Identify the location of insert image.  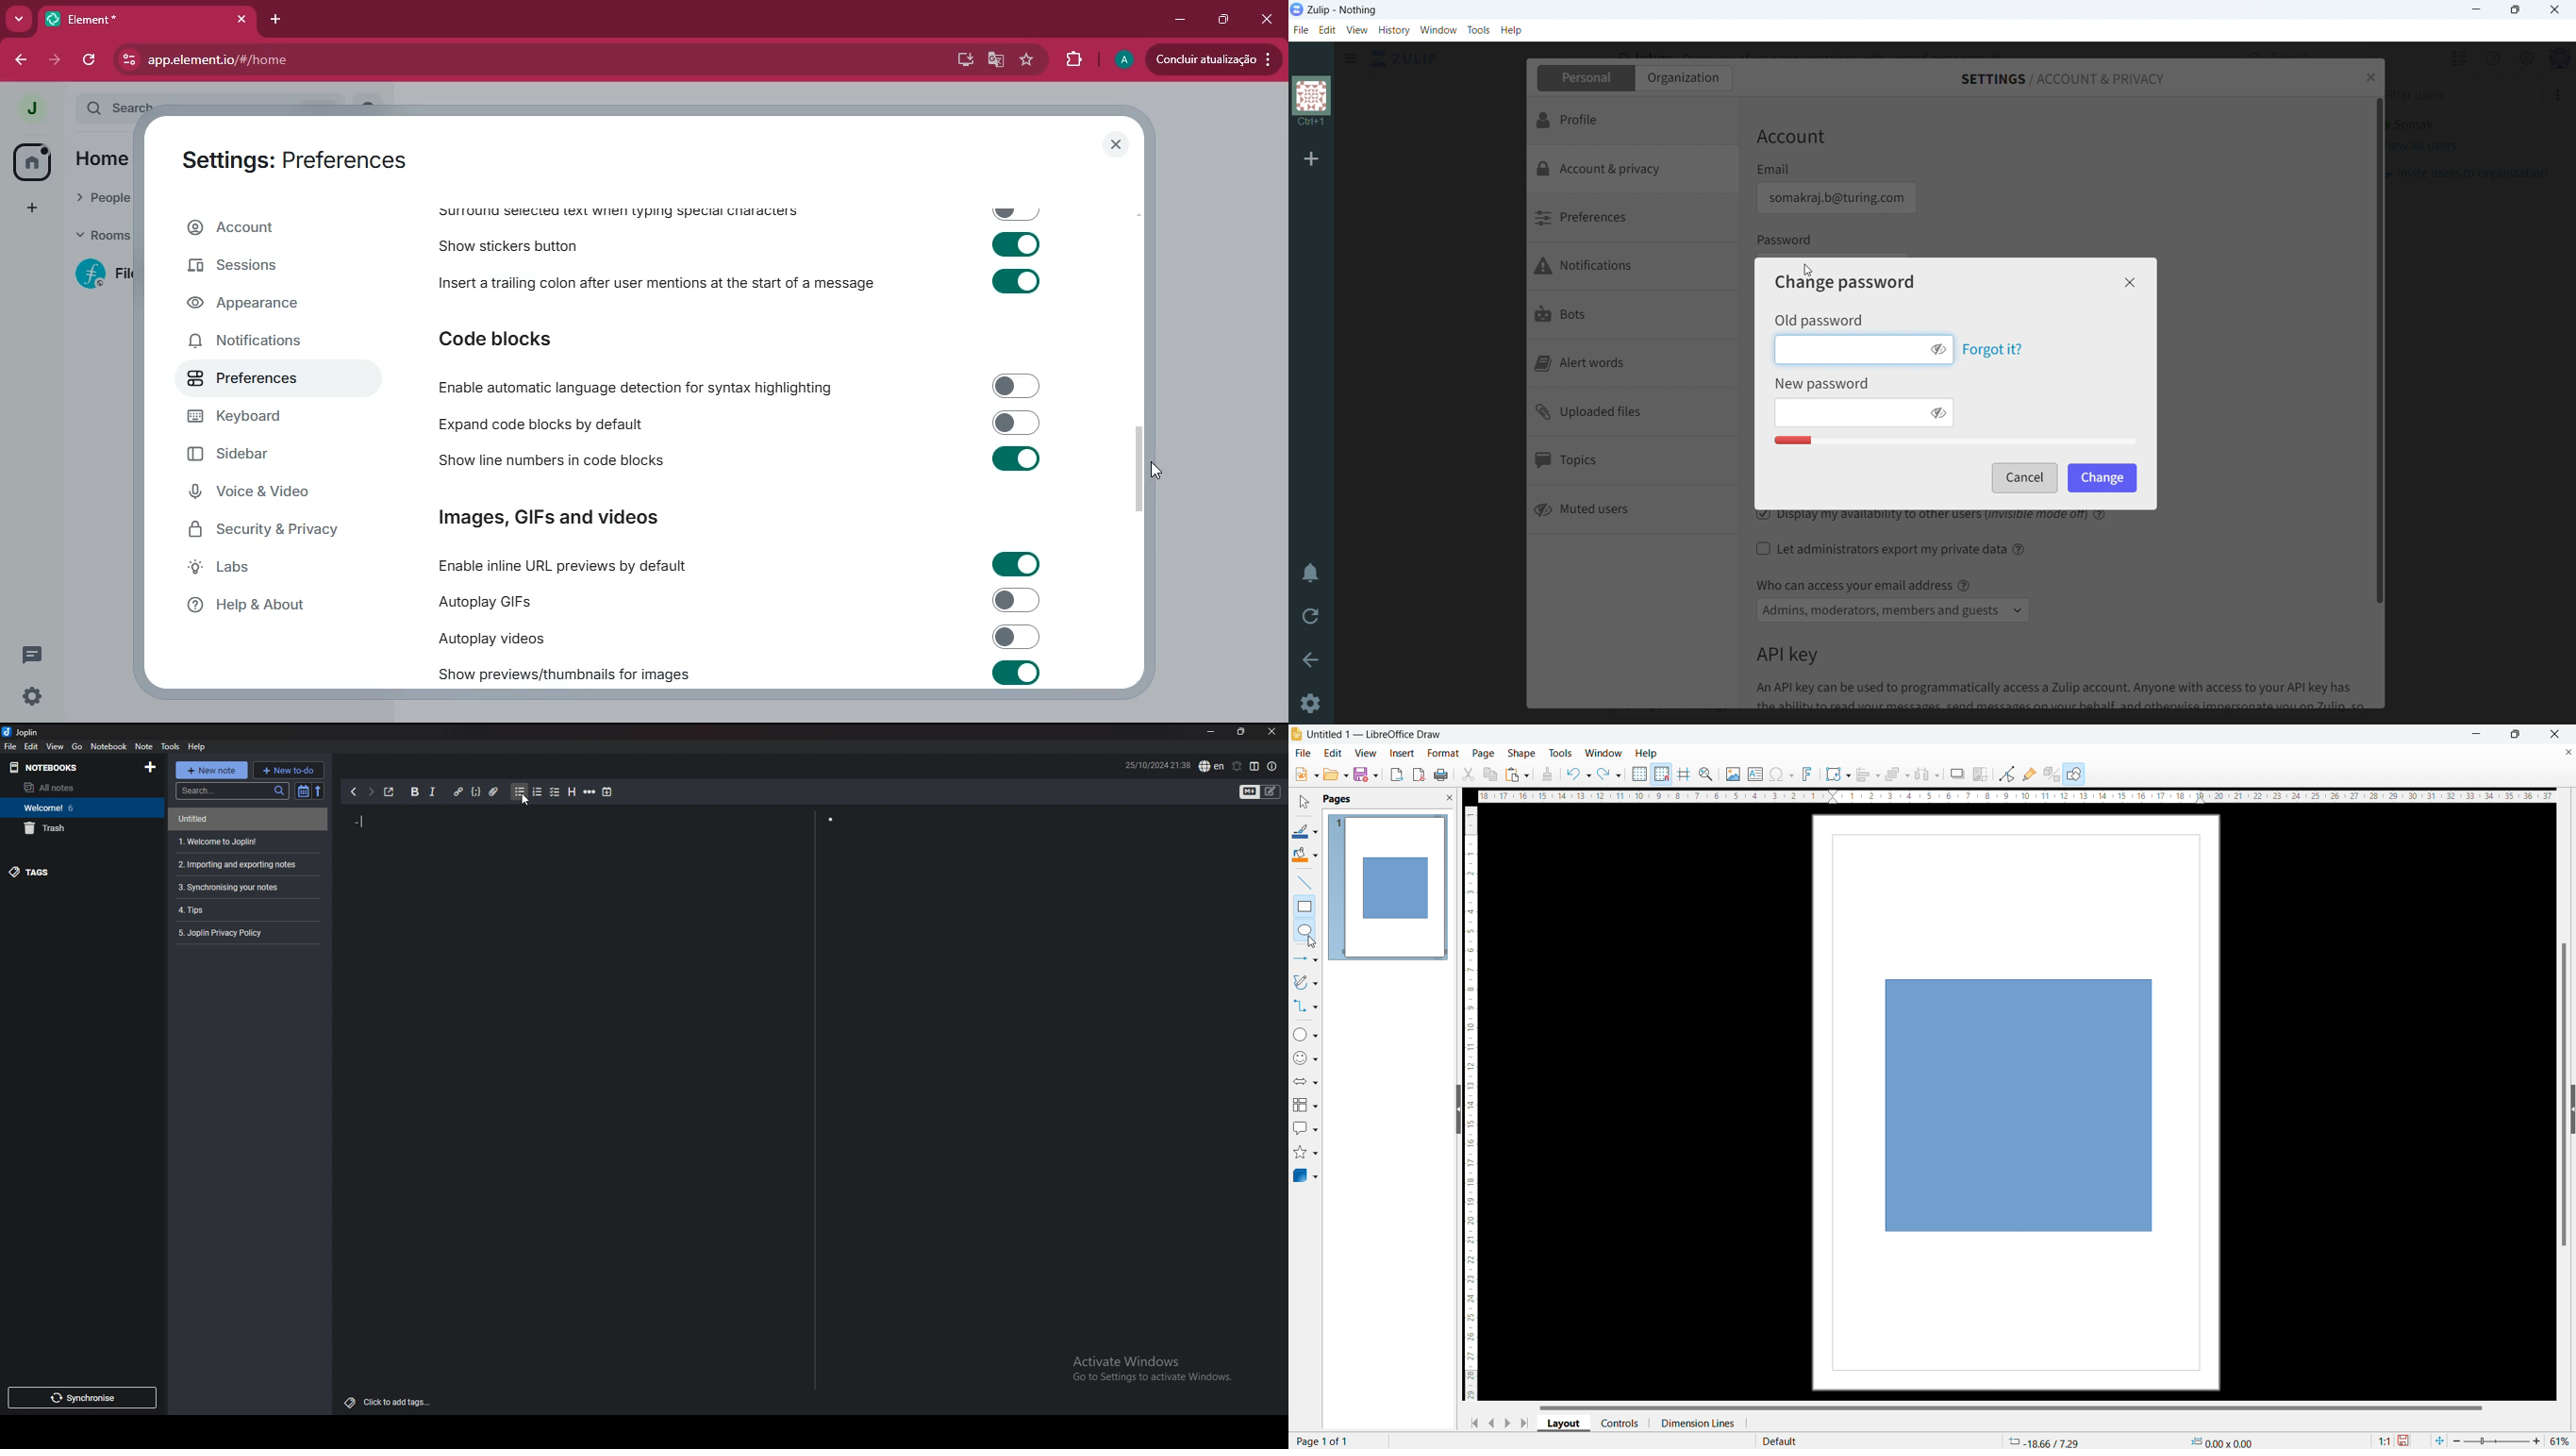
(1733, 774).